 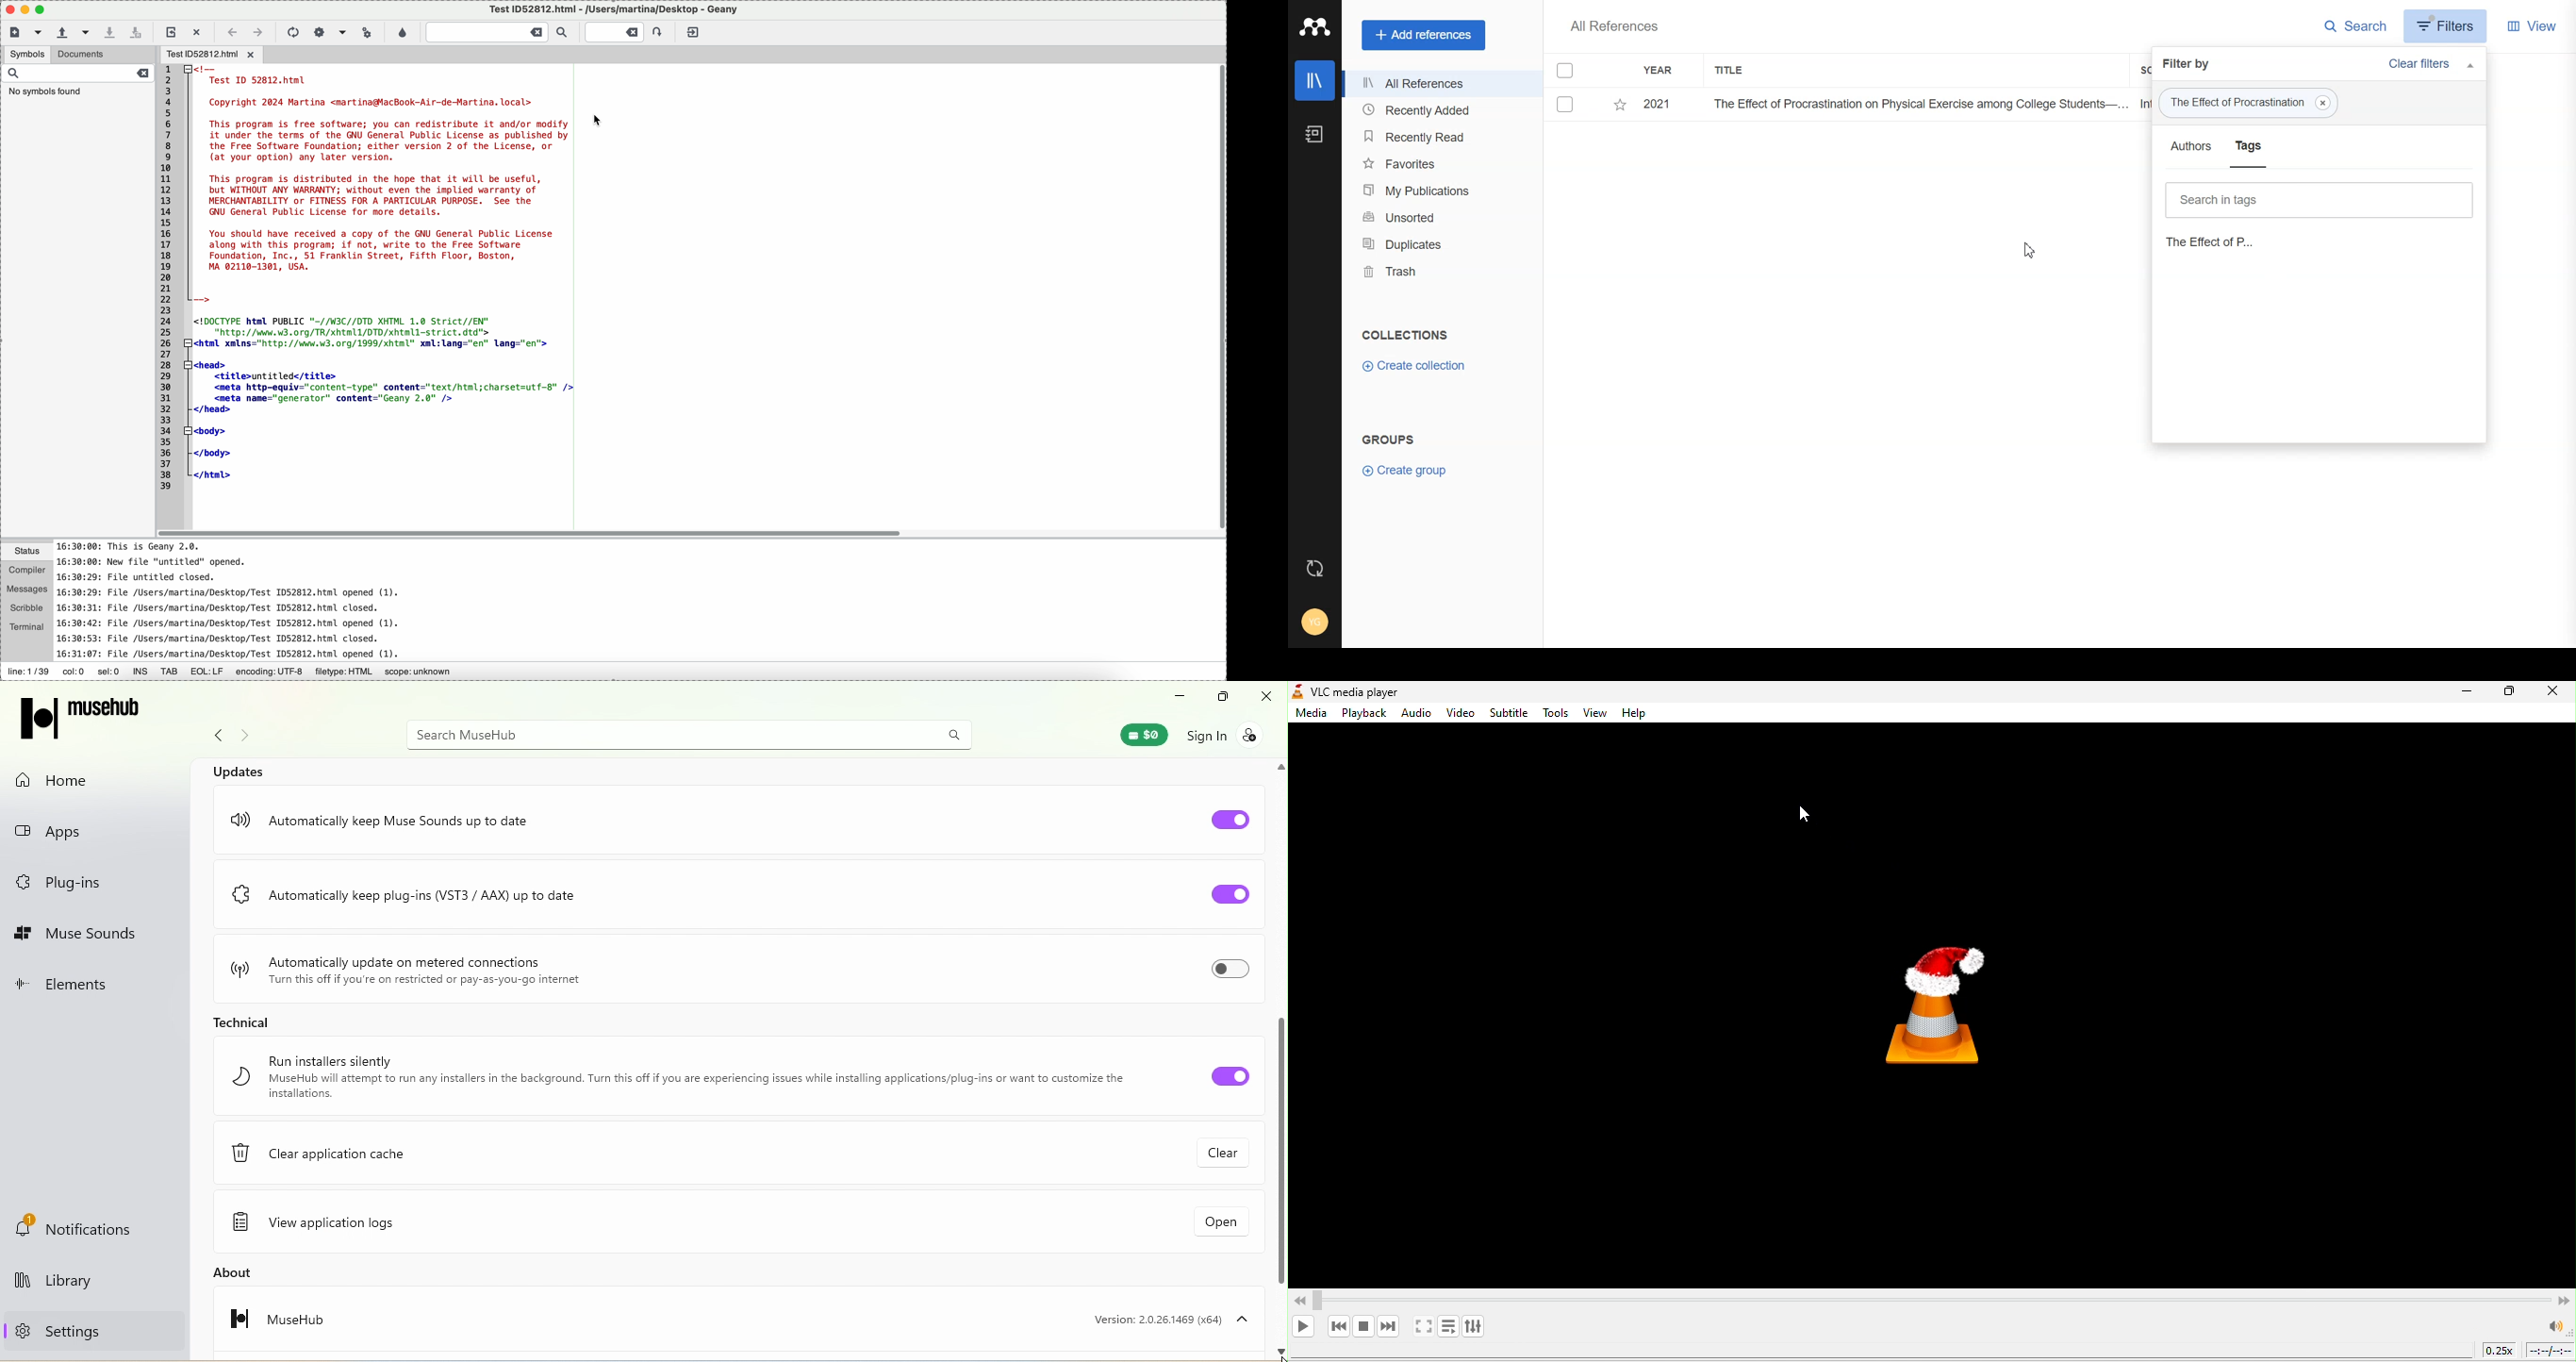 I want to click on Open, so click(x=1203, y=1226).